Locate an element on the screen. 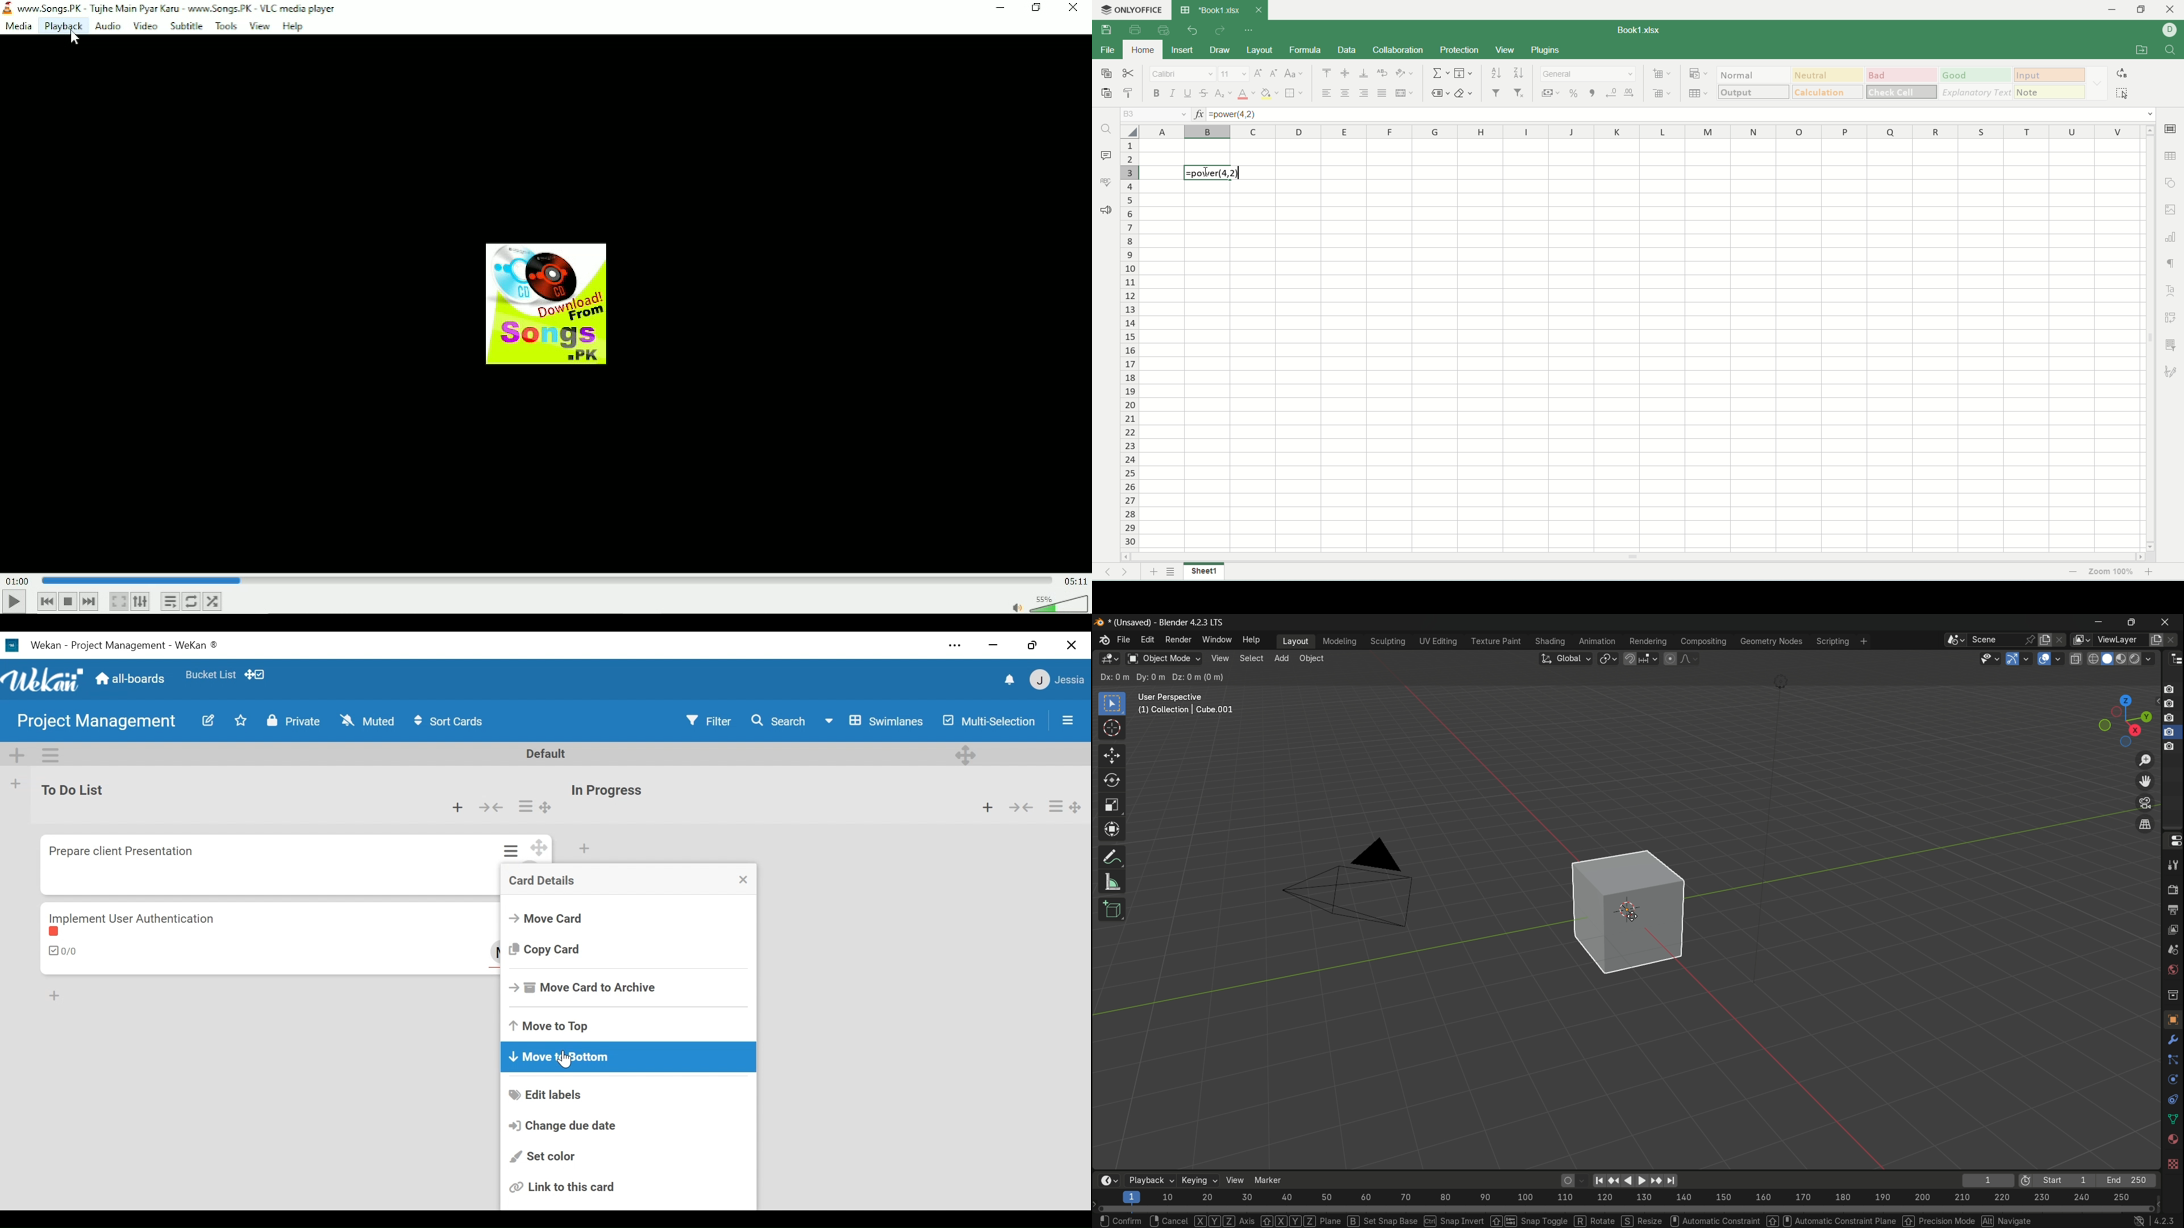 The width and height of the screenshot is (2184, 1232). geometry nodes menu is located at coordinates (1773, 642).